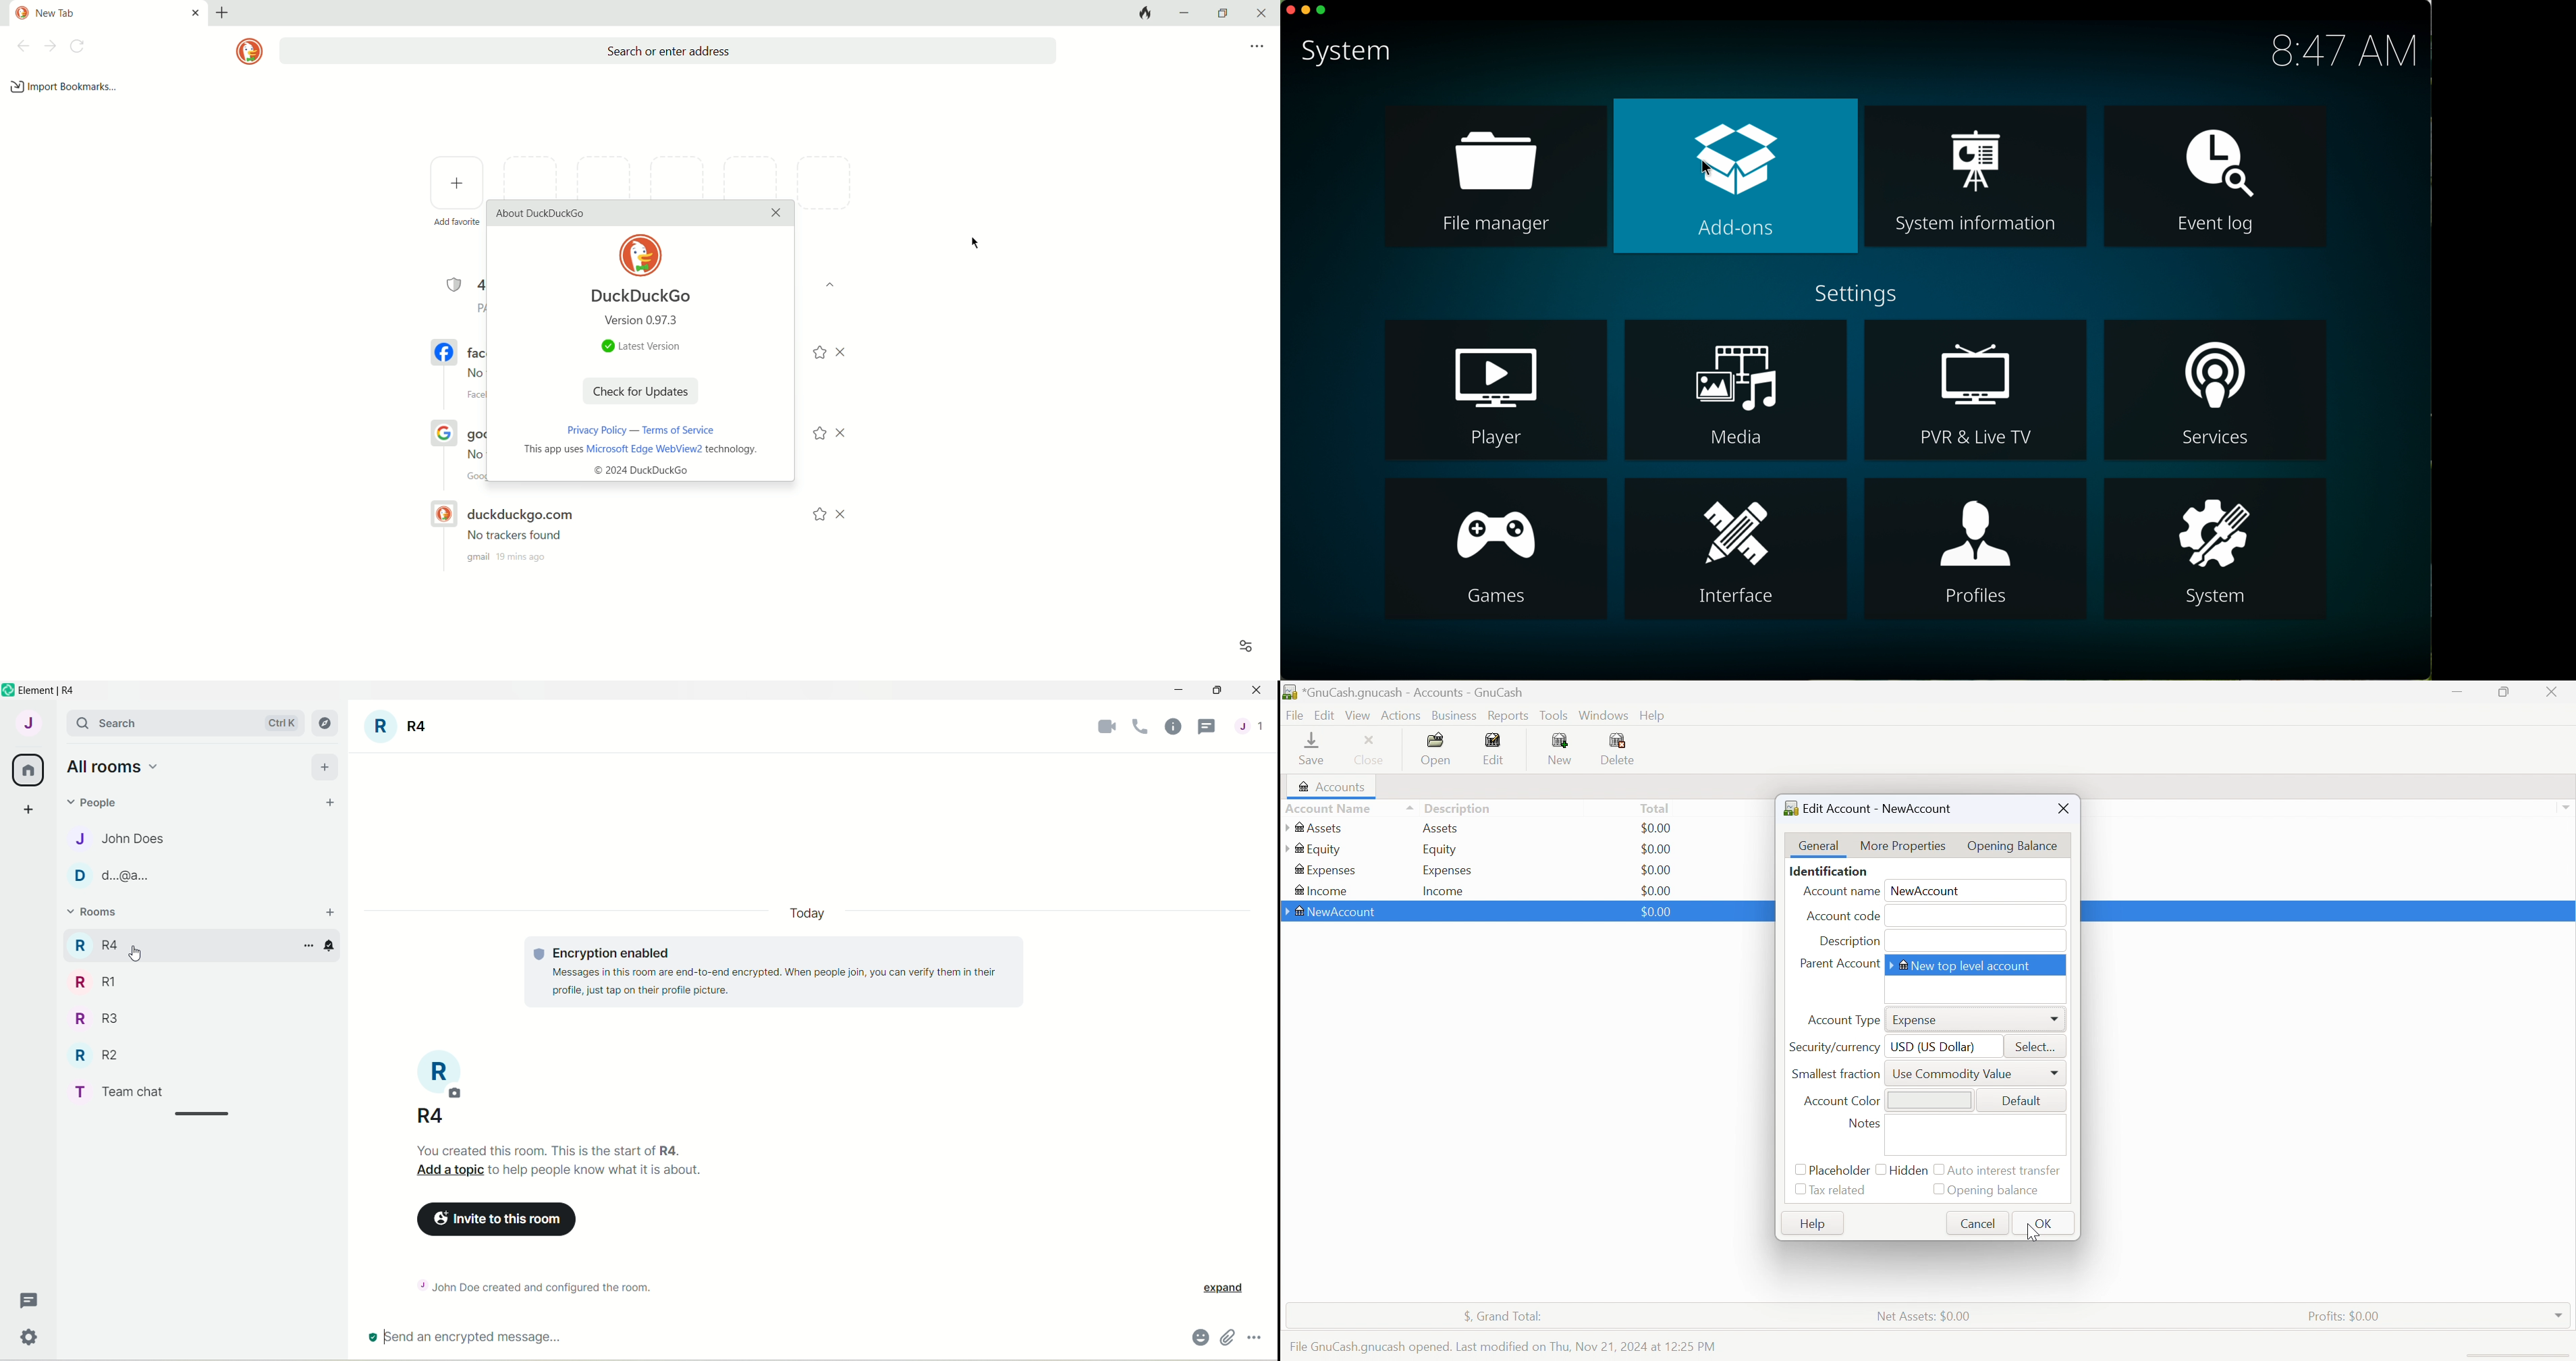 The image size is (2576, 1372). I want to click on close , so click(850, 350).